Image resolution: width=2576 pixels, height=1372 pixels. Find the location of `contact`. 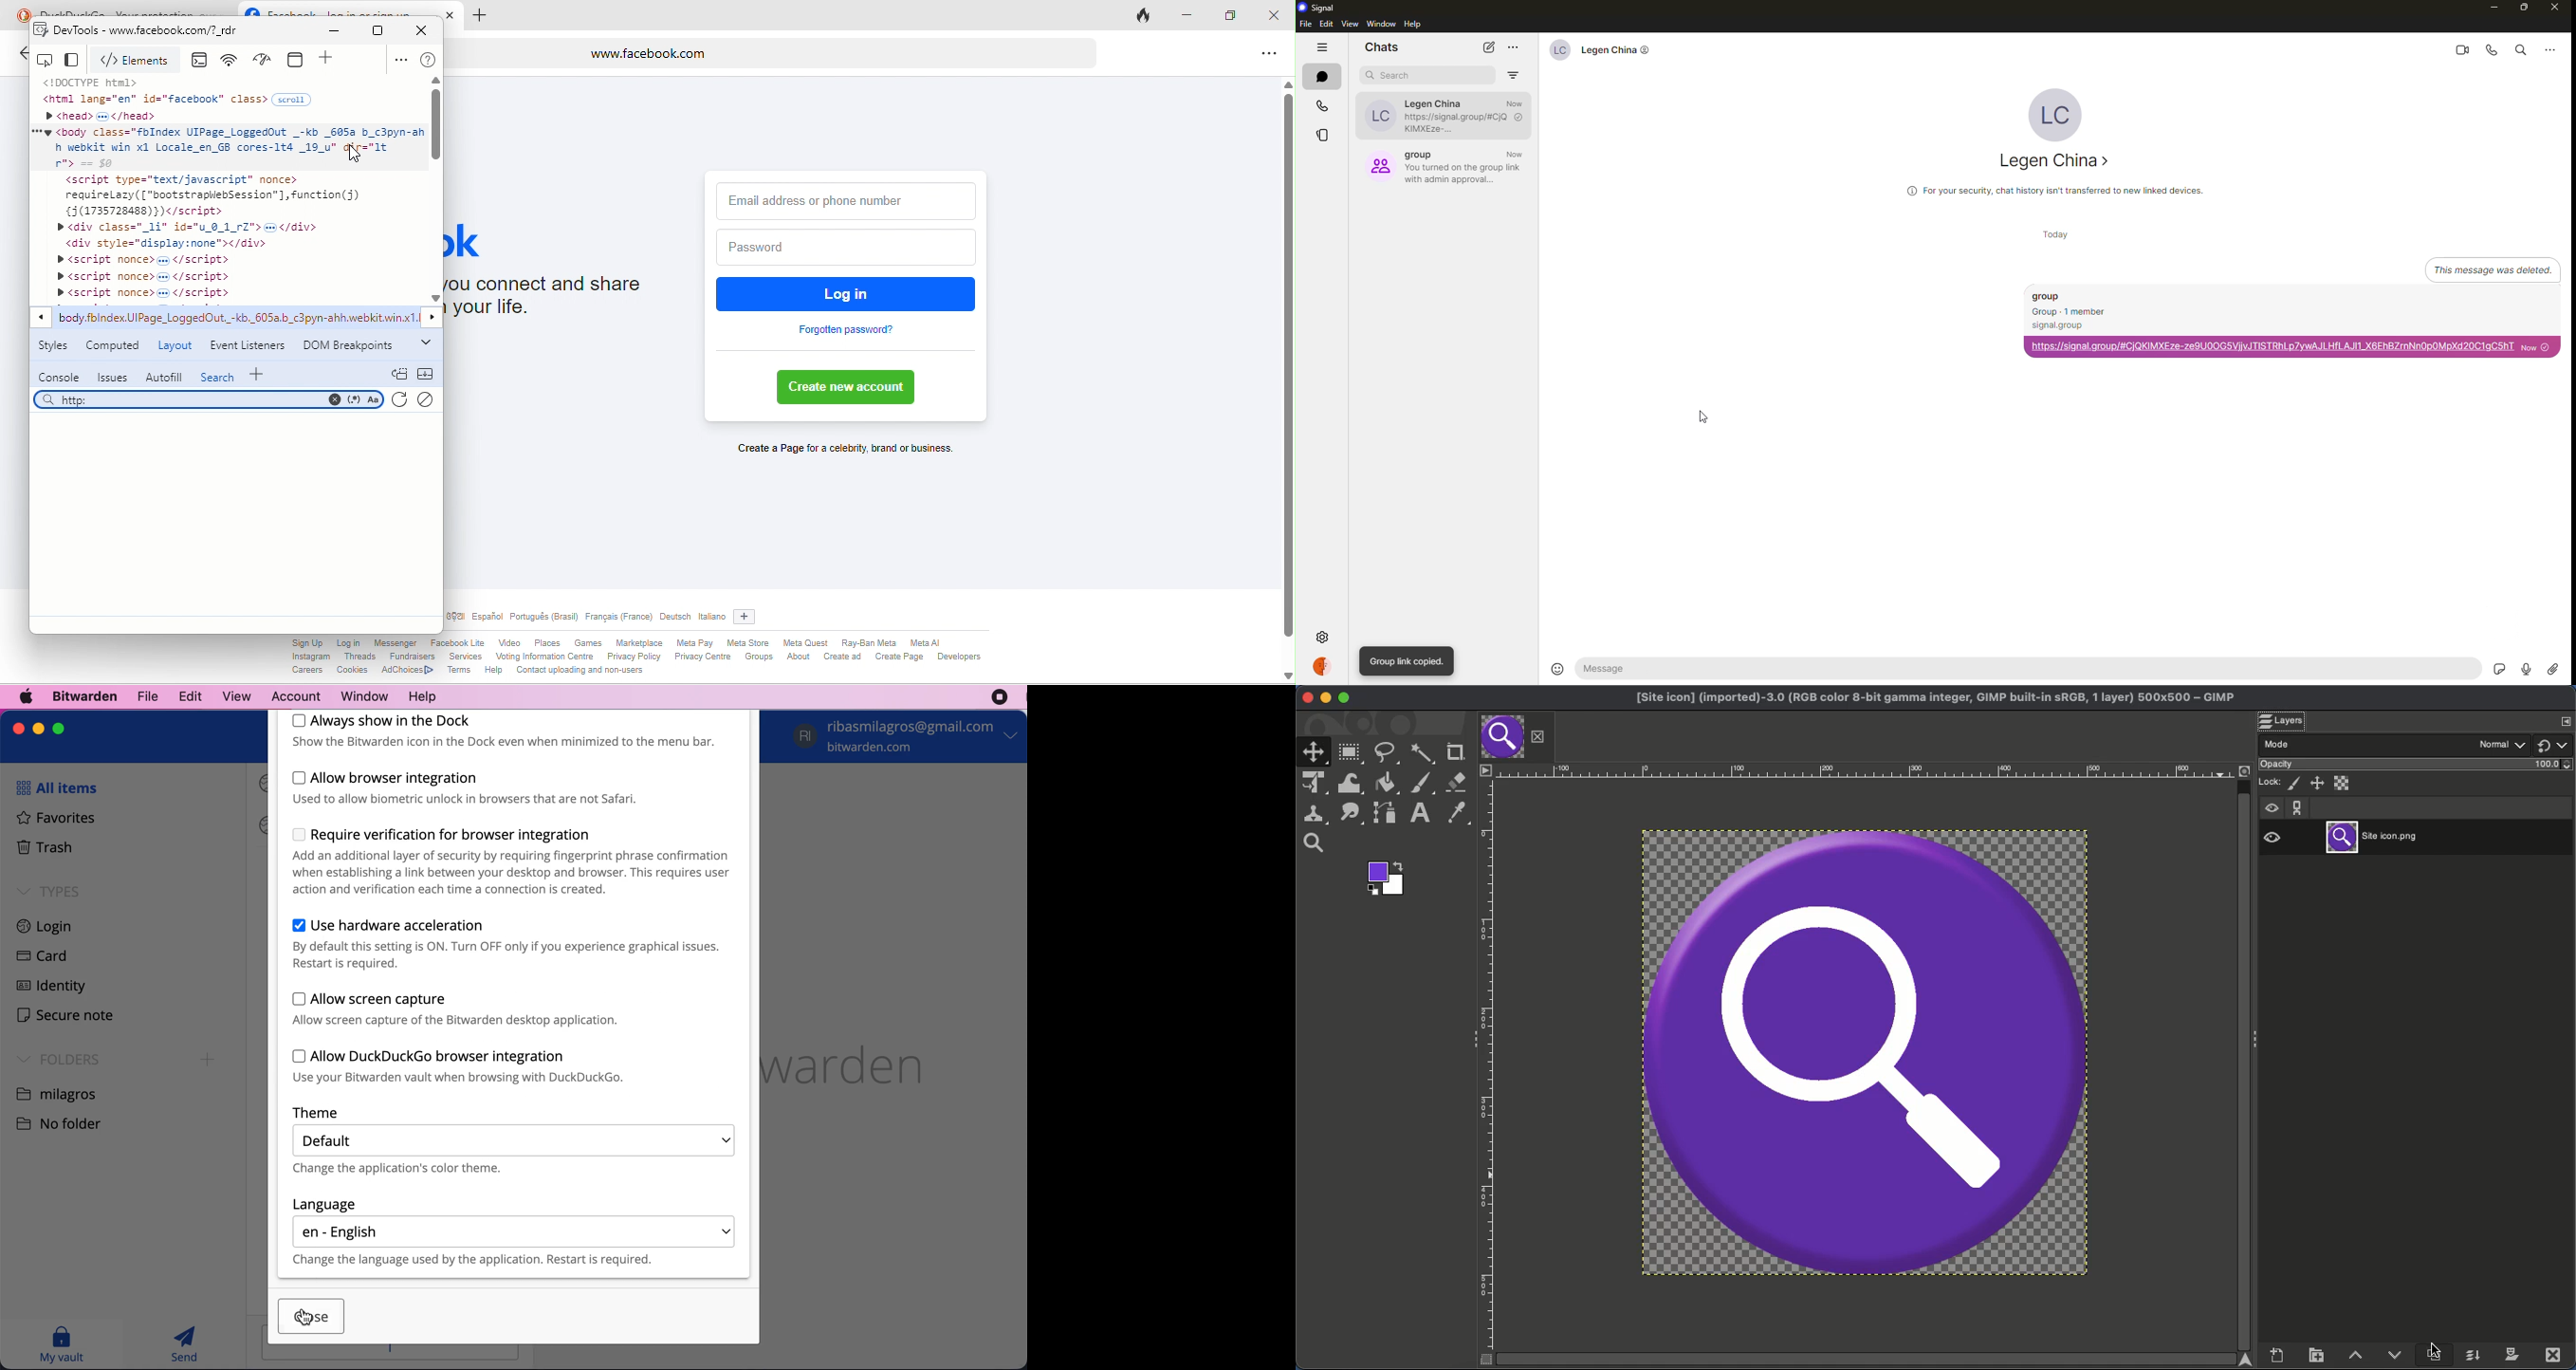

contact is located at coordinates (1441, 113).